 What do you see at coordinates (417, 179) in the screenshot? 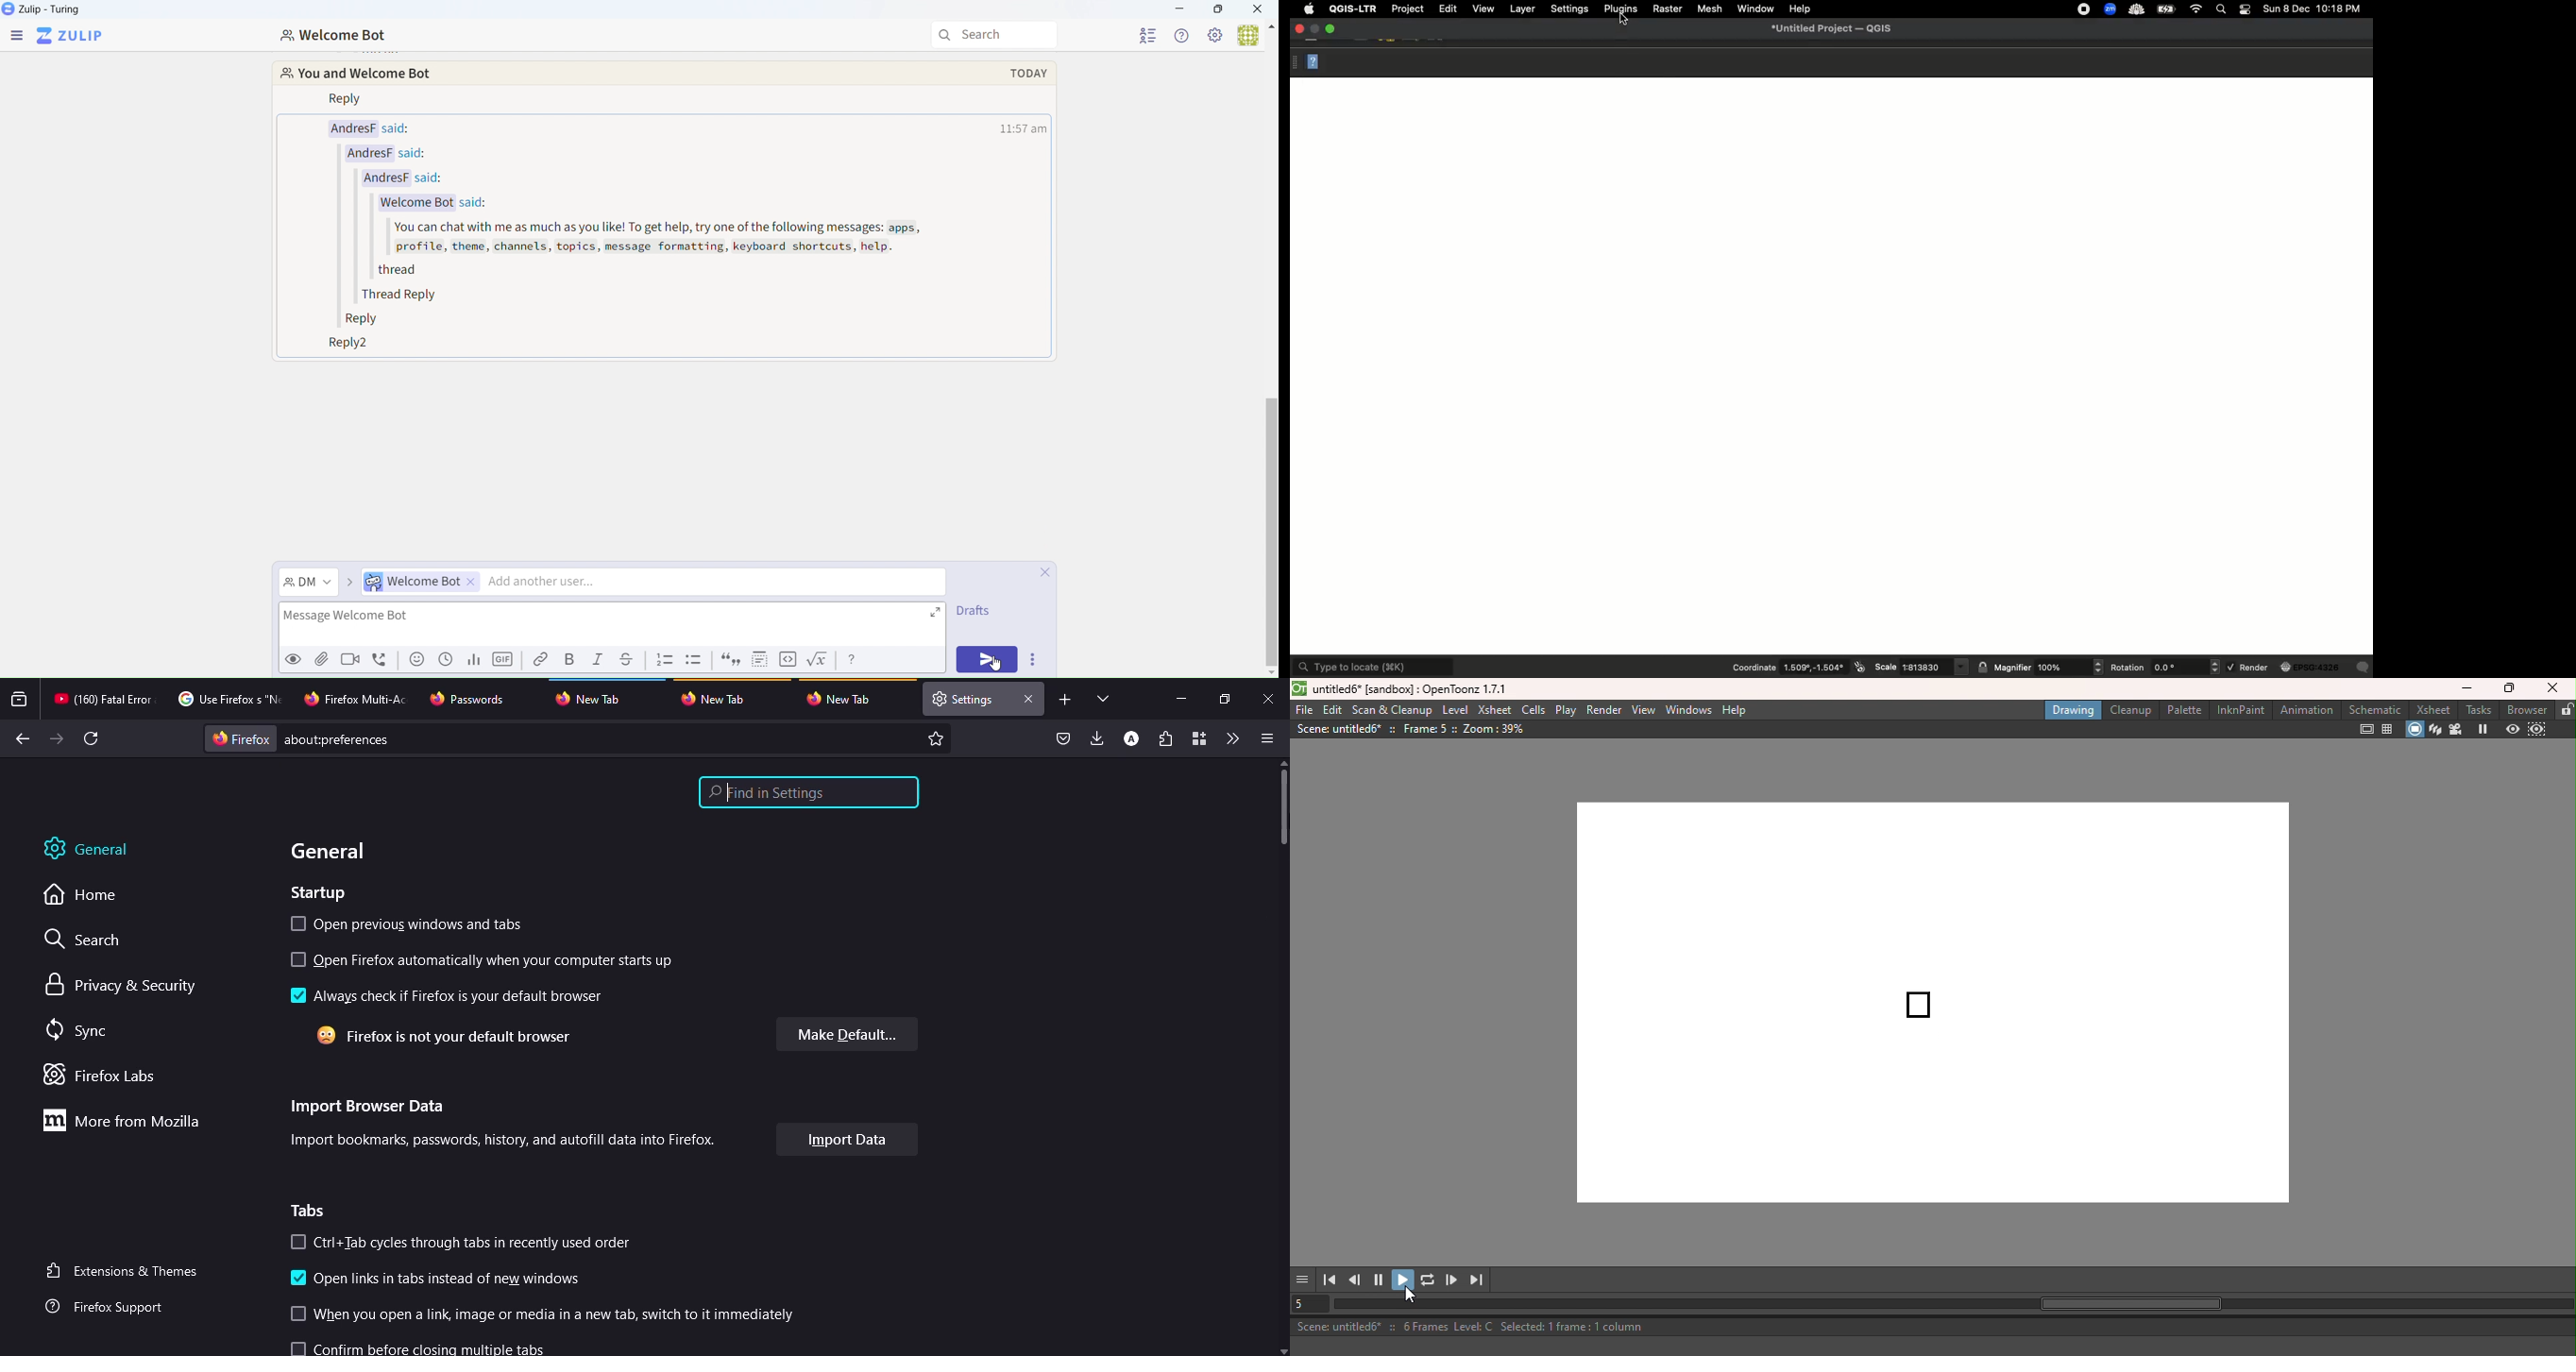
I see `AndresF said:` at bounding box center [417, 179].